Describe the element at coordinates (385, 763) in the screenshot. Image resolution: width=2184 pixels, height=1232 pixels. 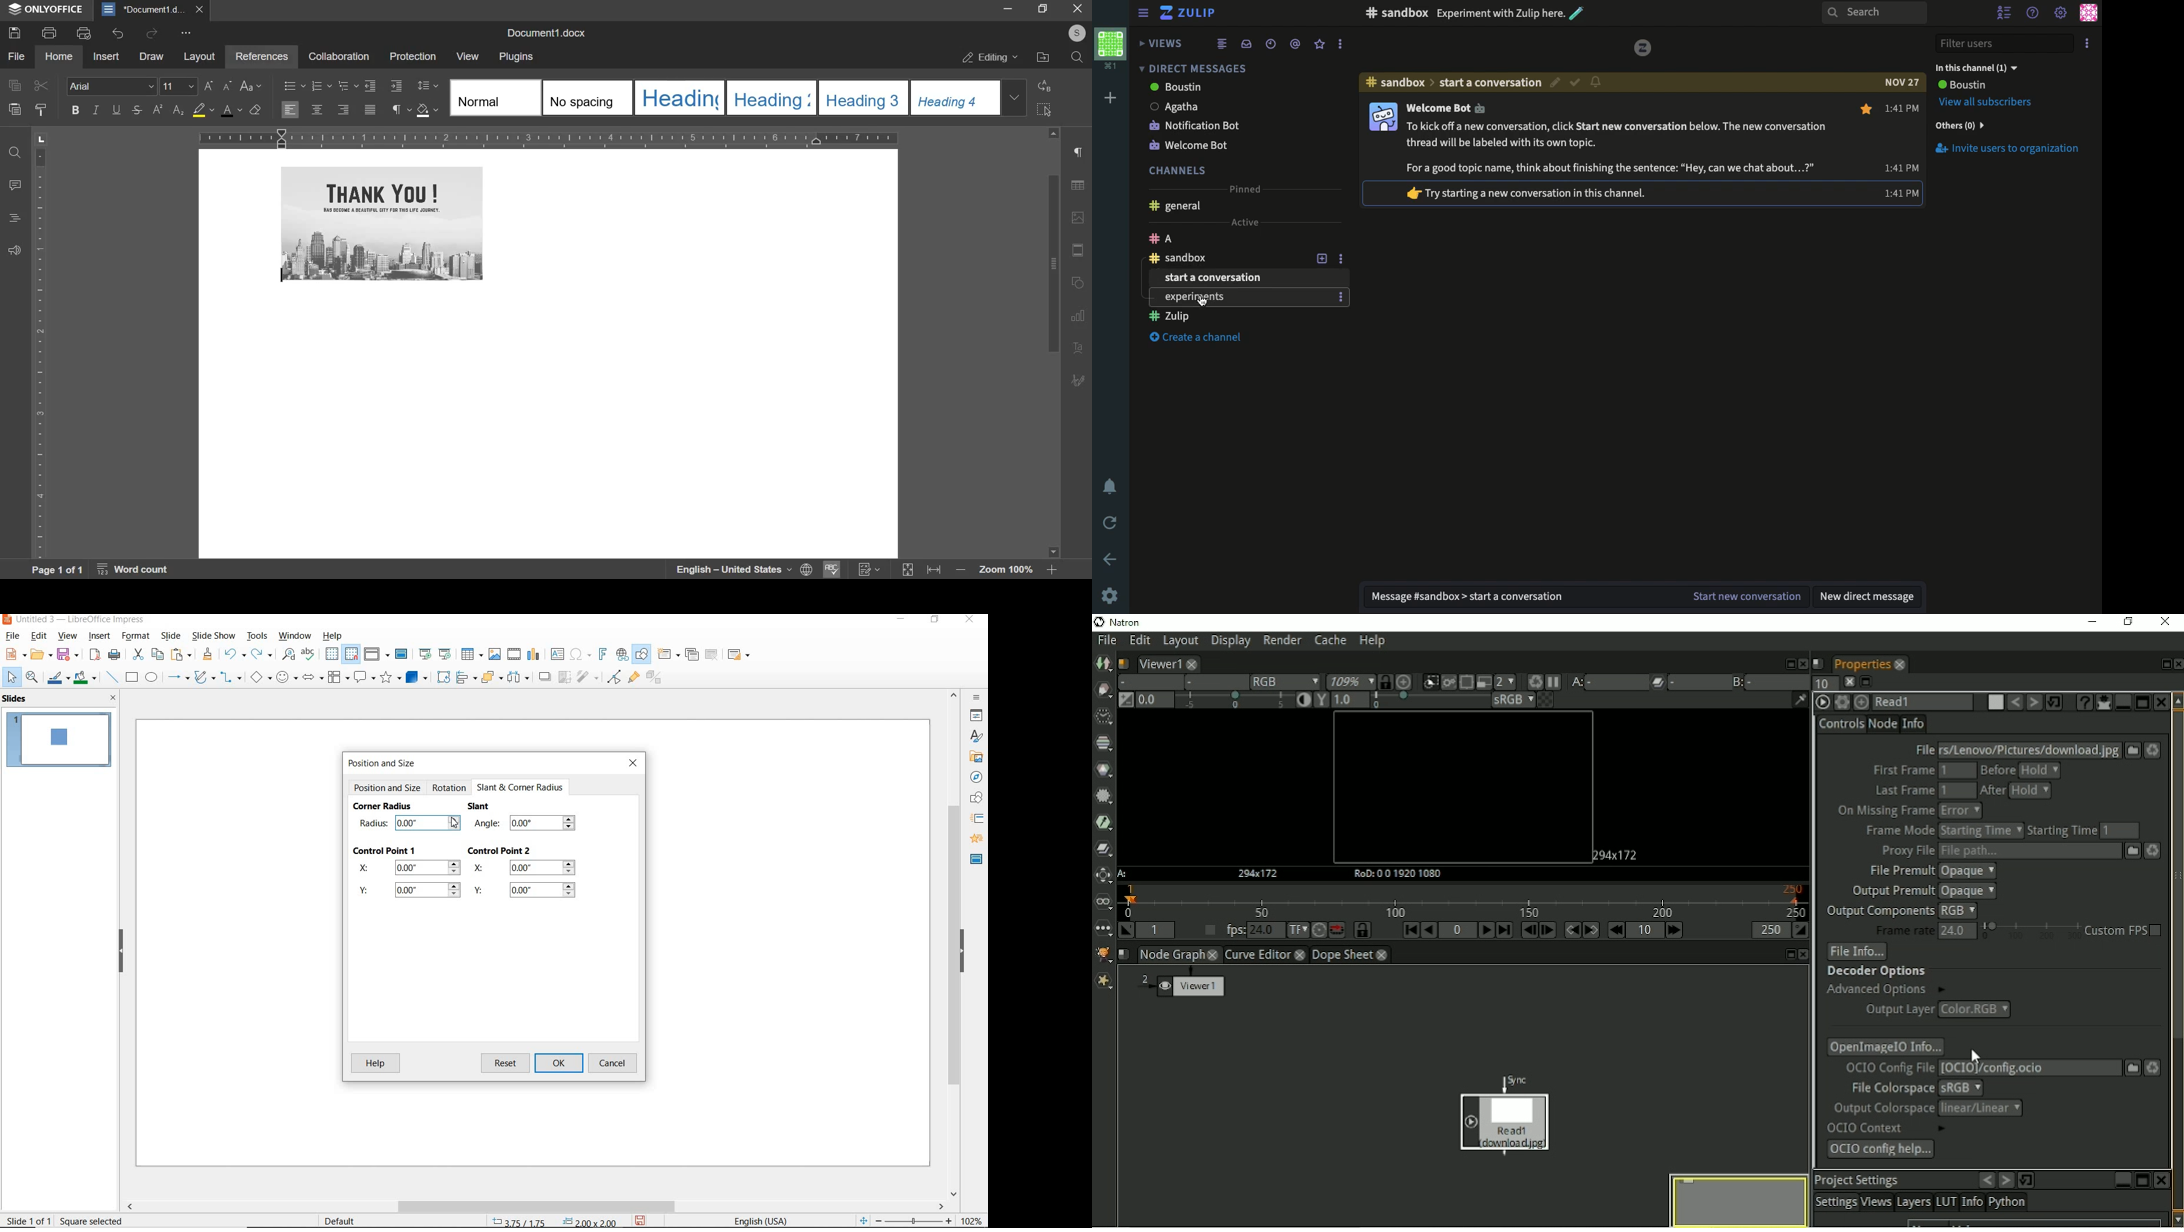
I see `POSITION AND SIZE` at that location.